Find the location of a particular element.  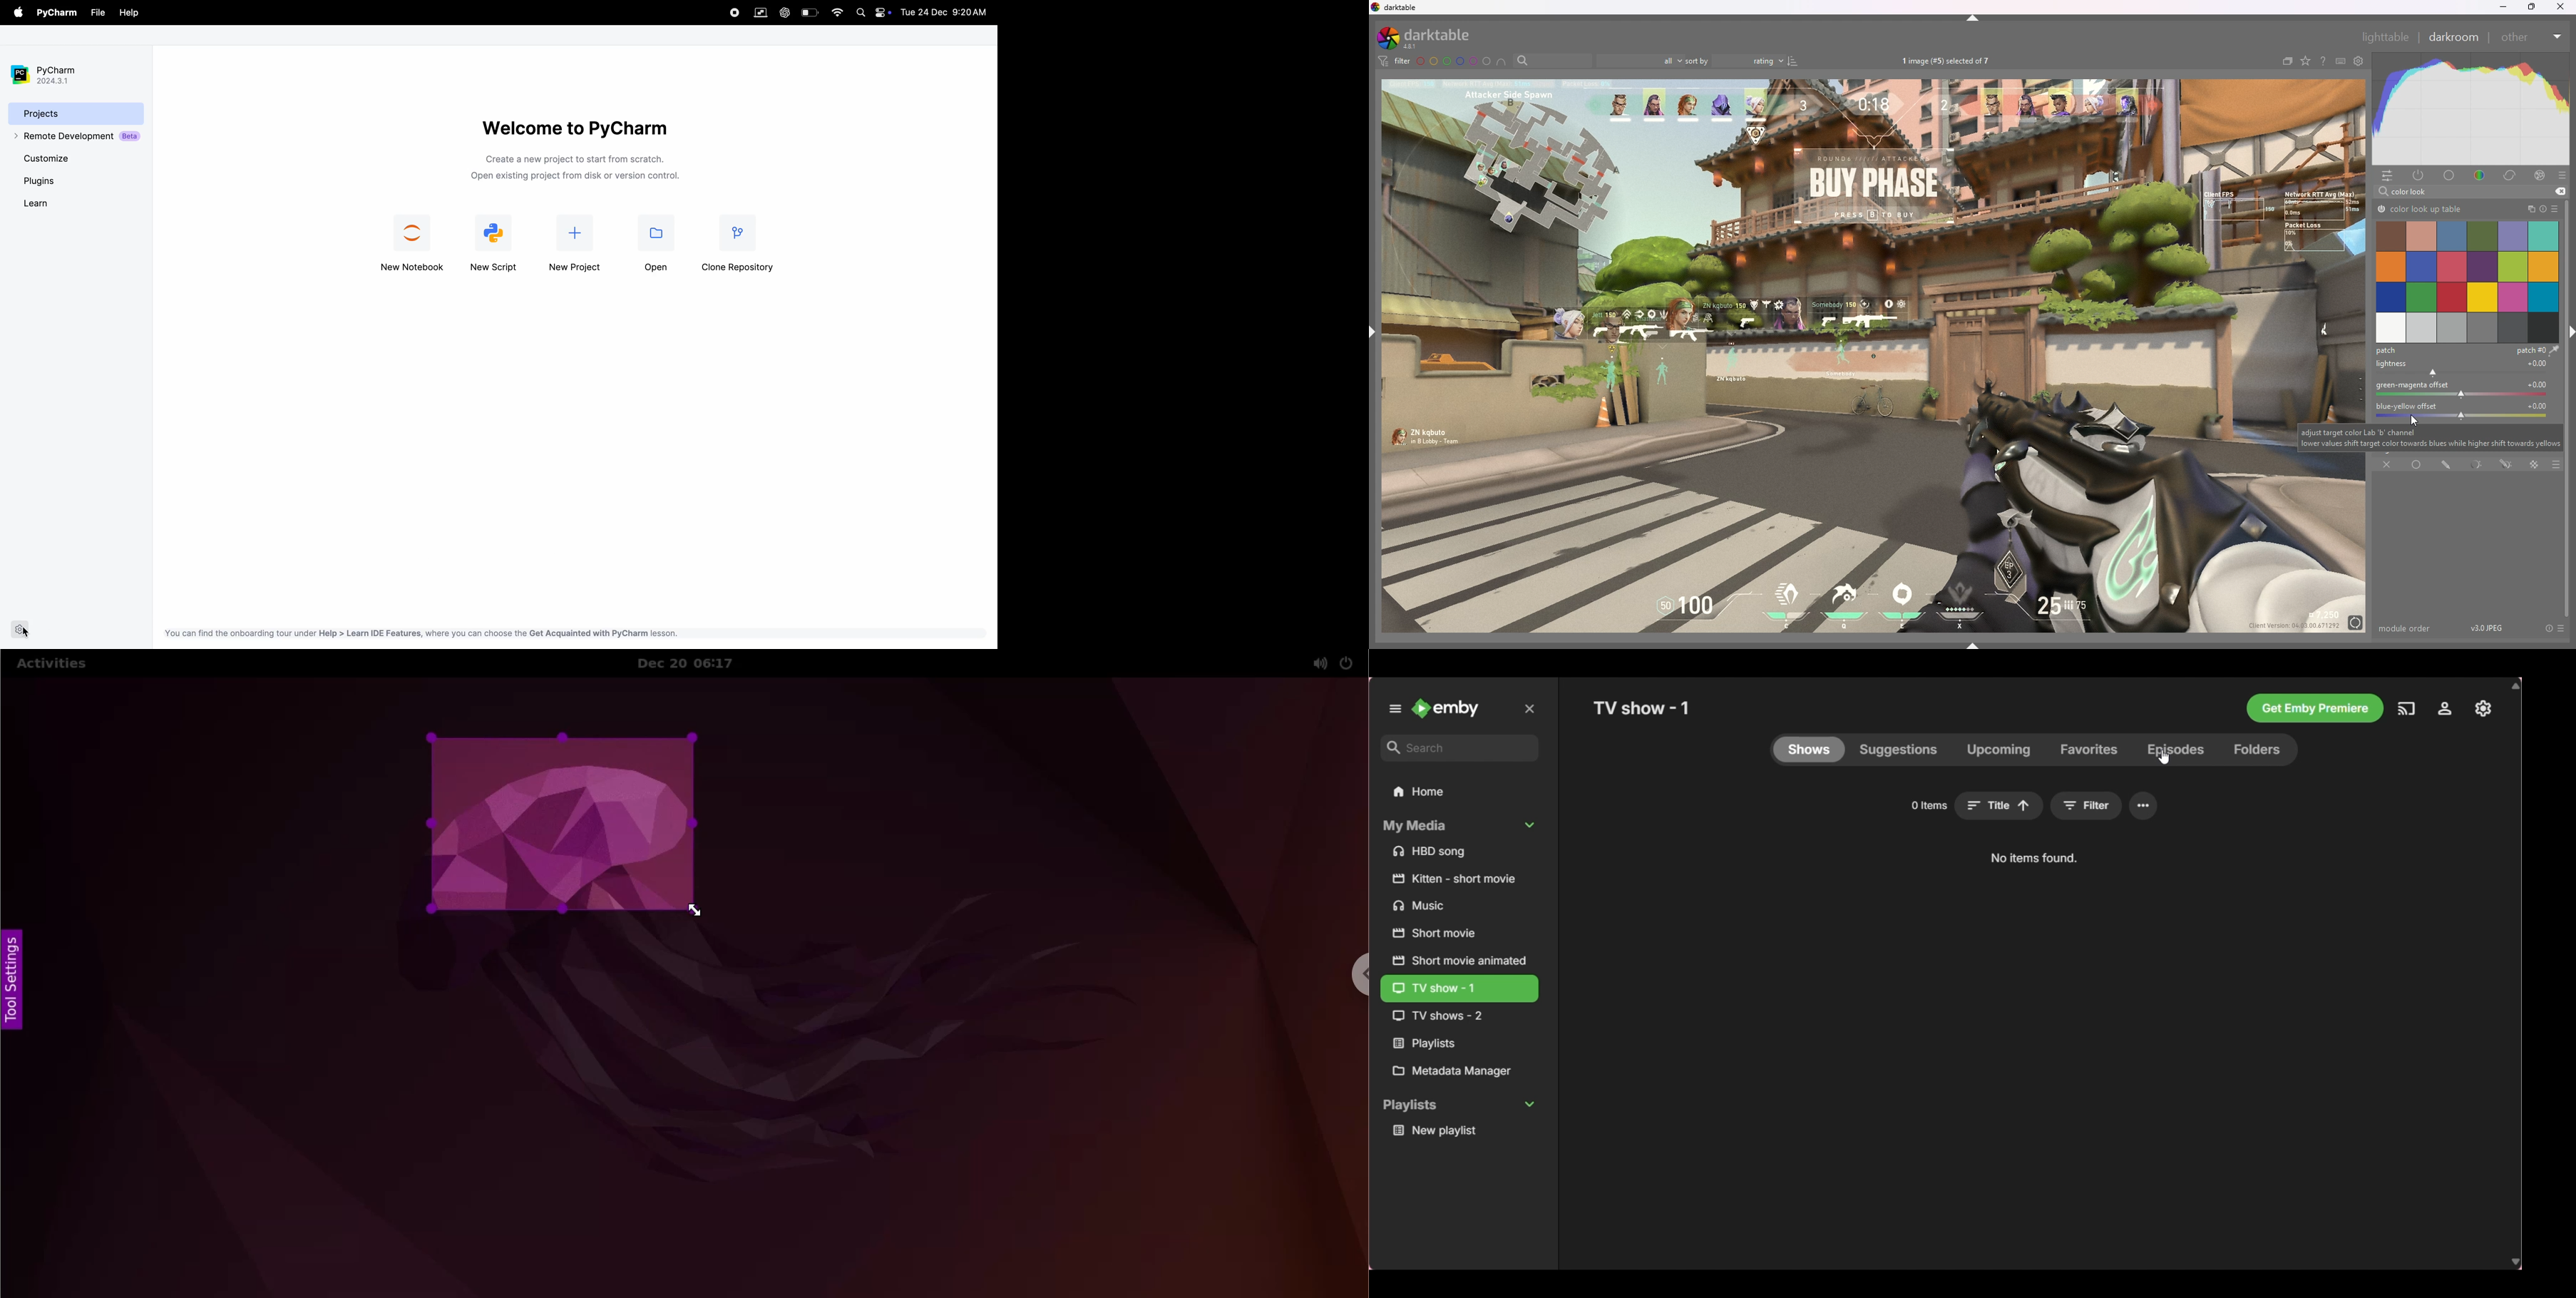

version is located at coordinates (2487, 628).